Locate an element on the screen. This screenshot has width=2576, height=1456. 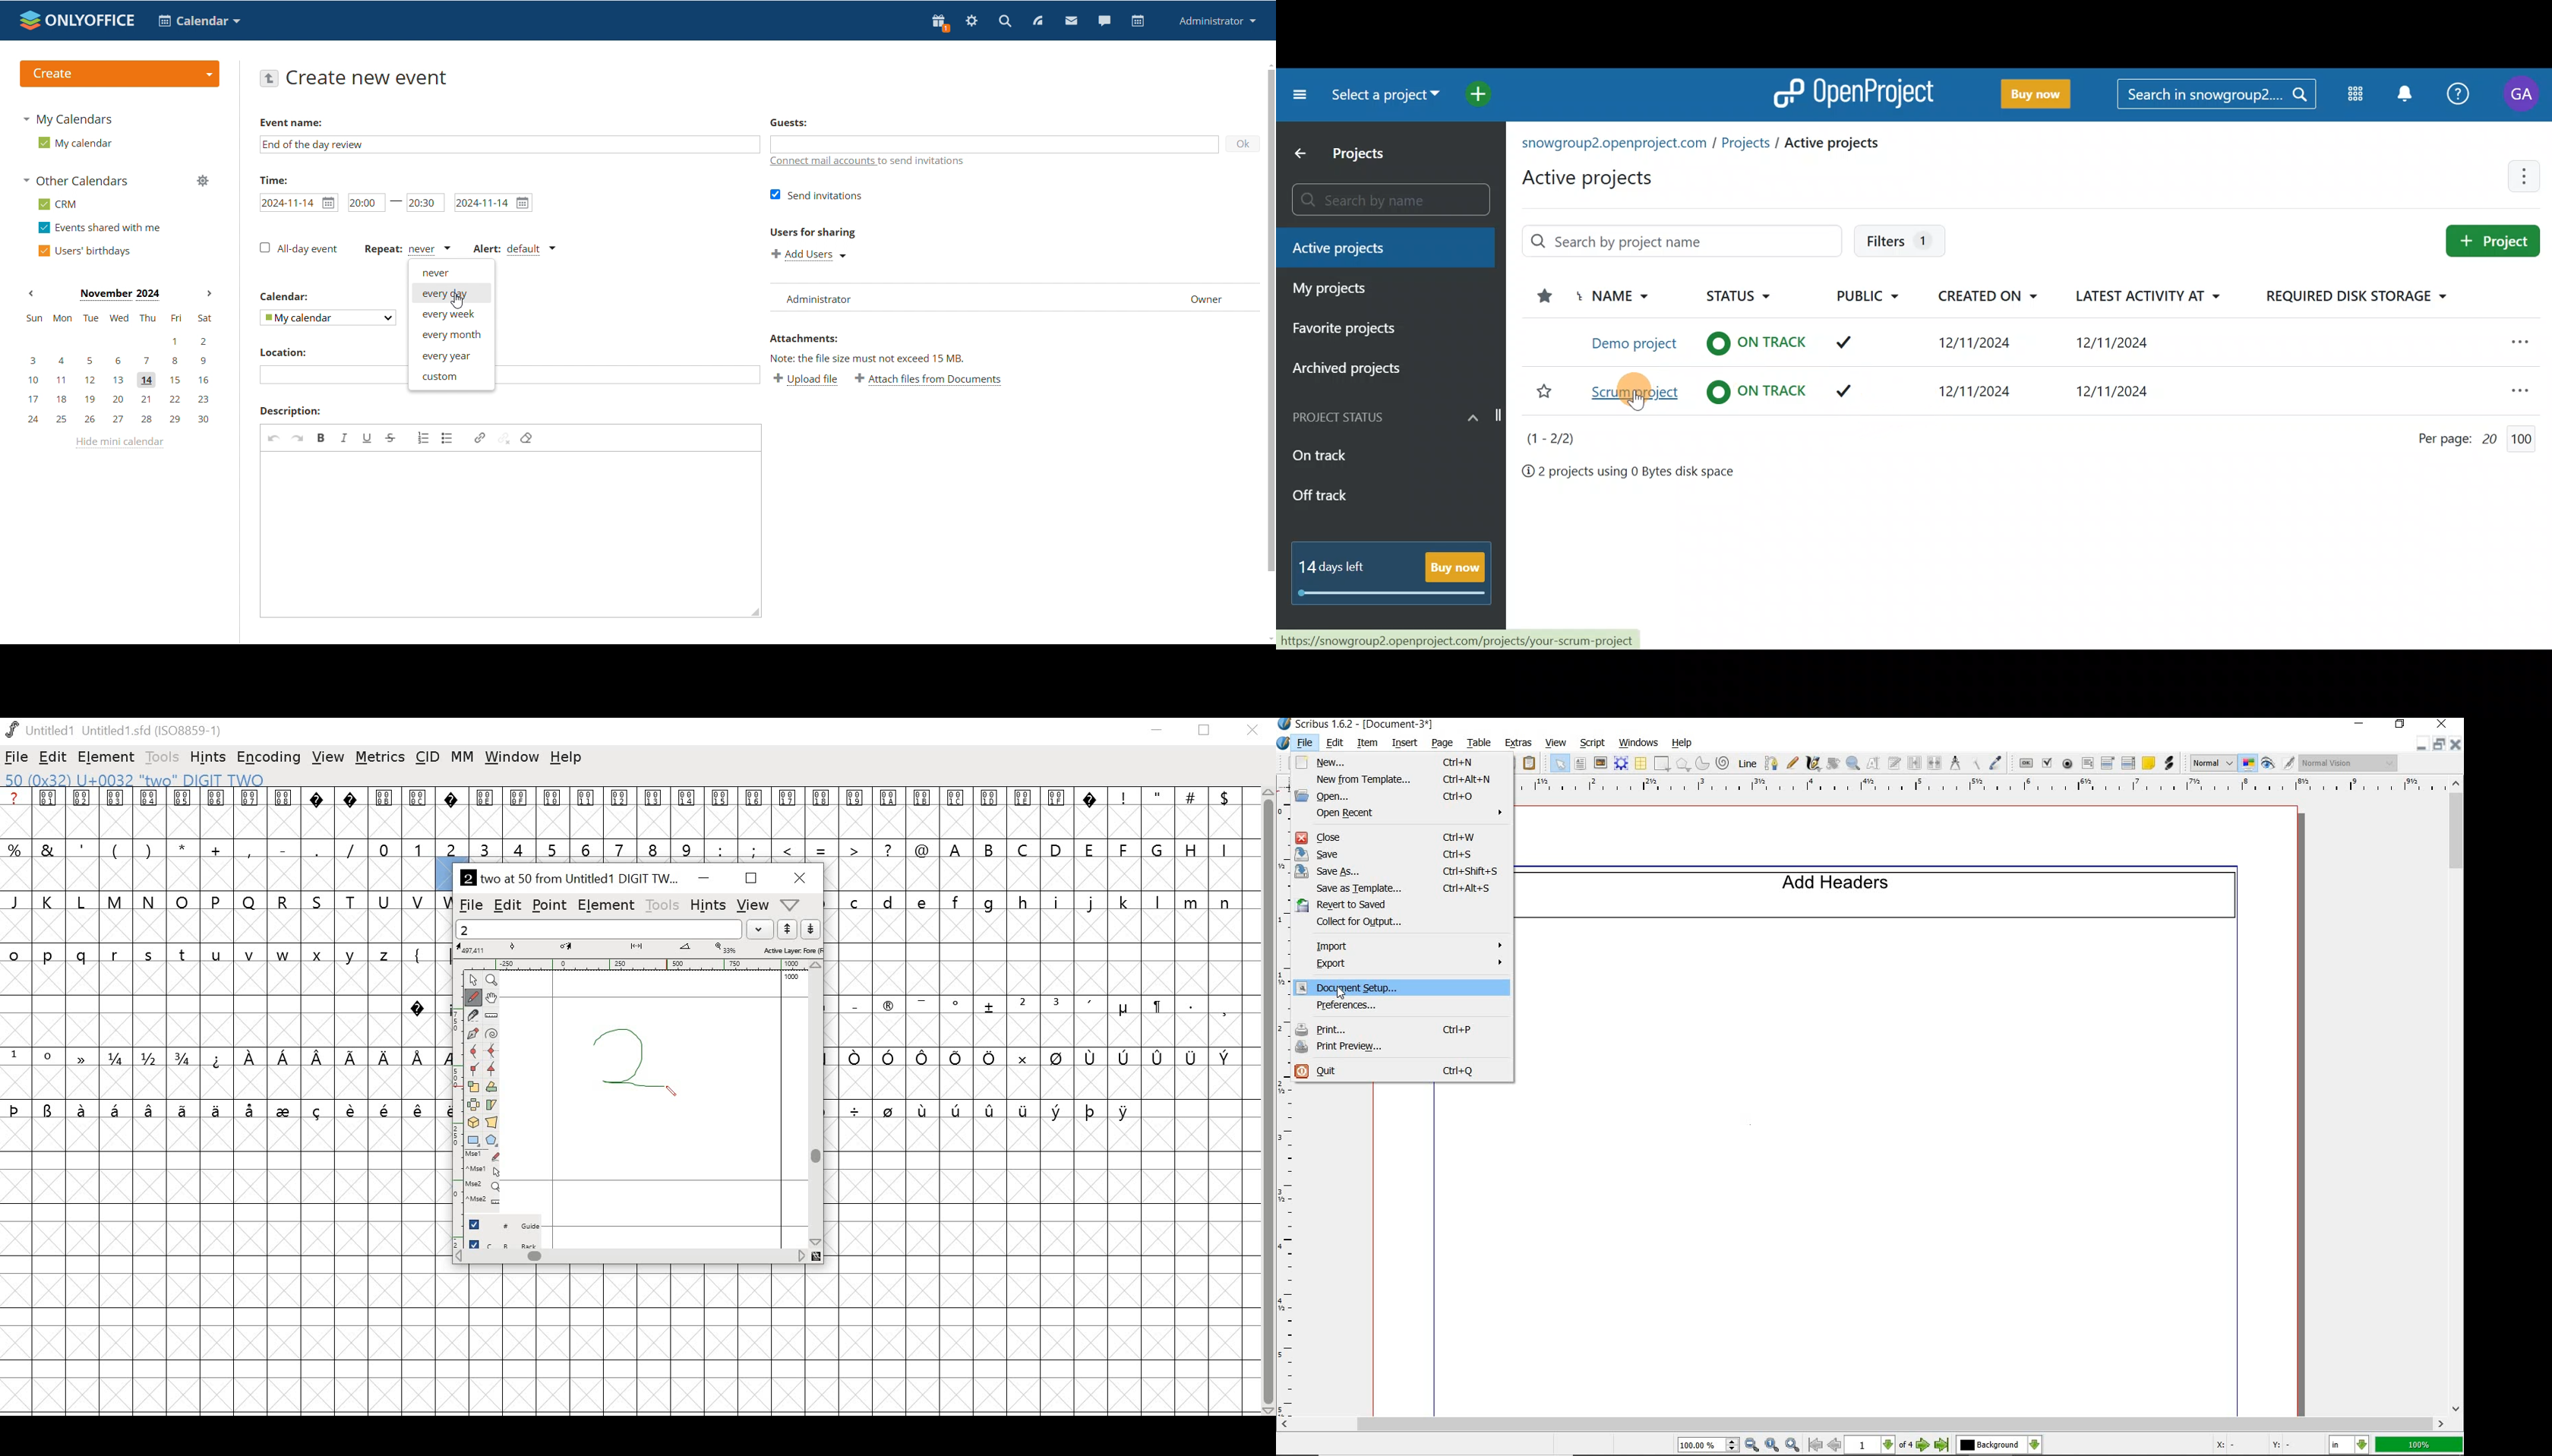
Active projects is located at coordinates (1704, 159).